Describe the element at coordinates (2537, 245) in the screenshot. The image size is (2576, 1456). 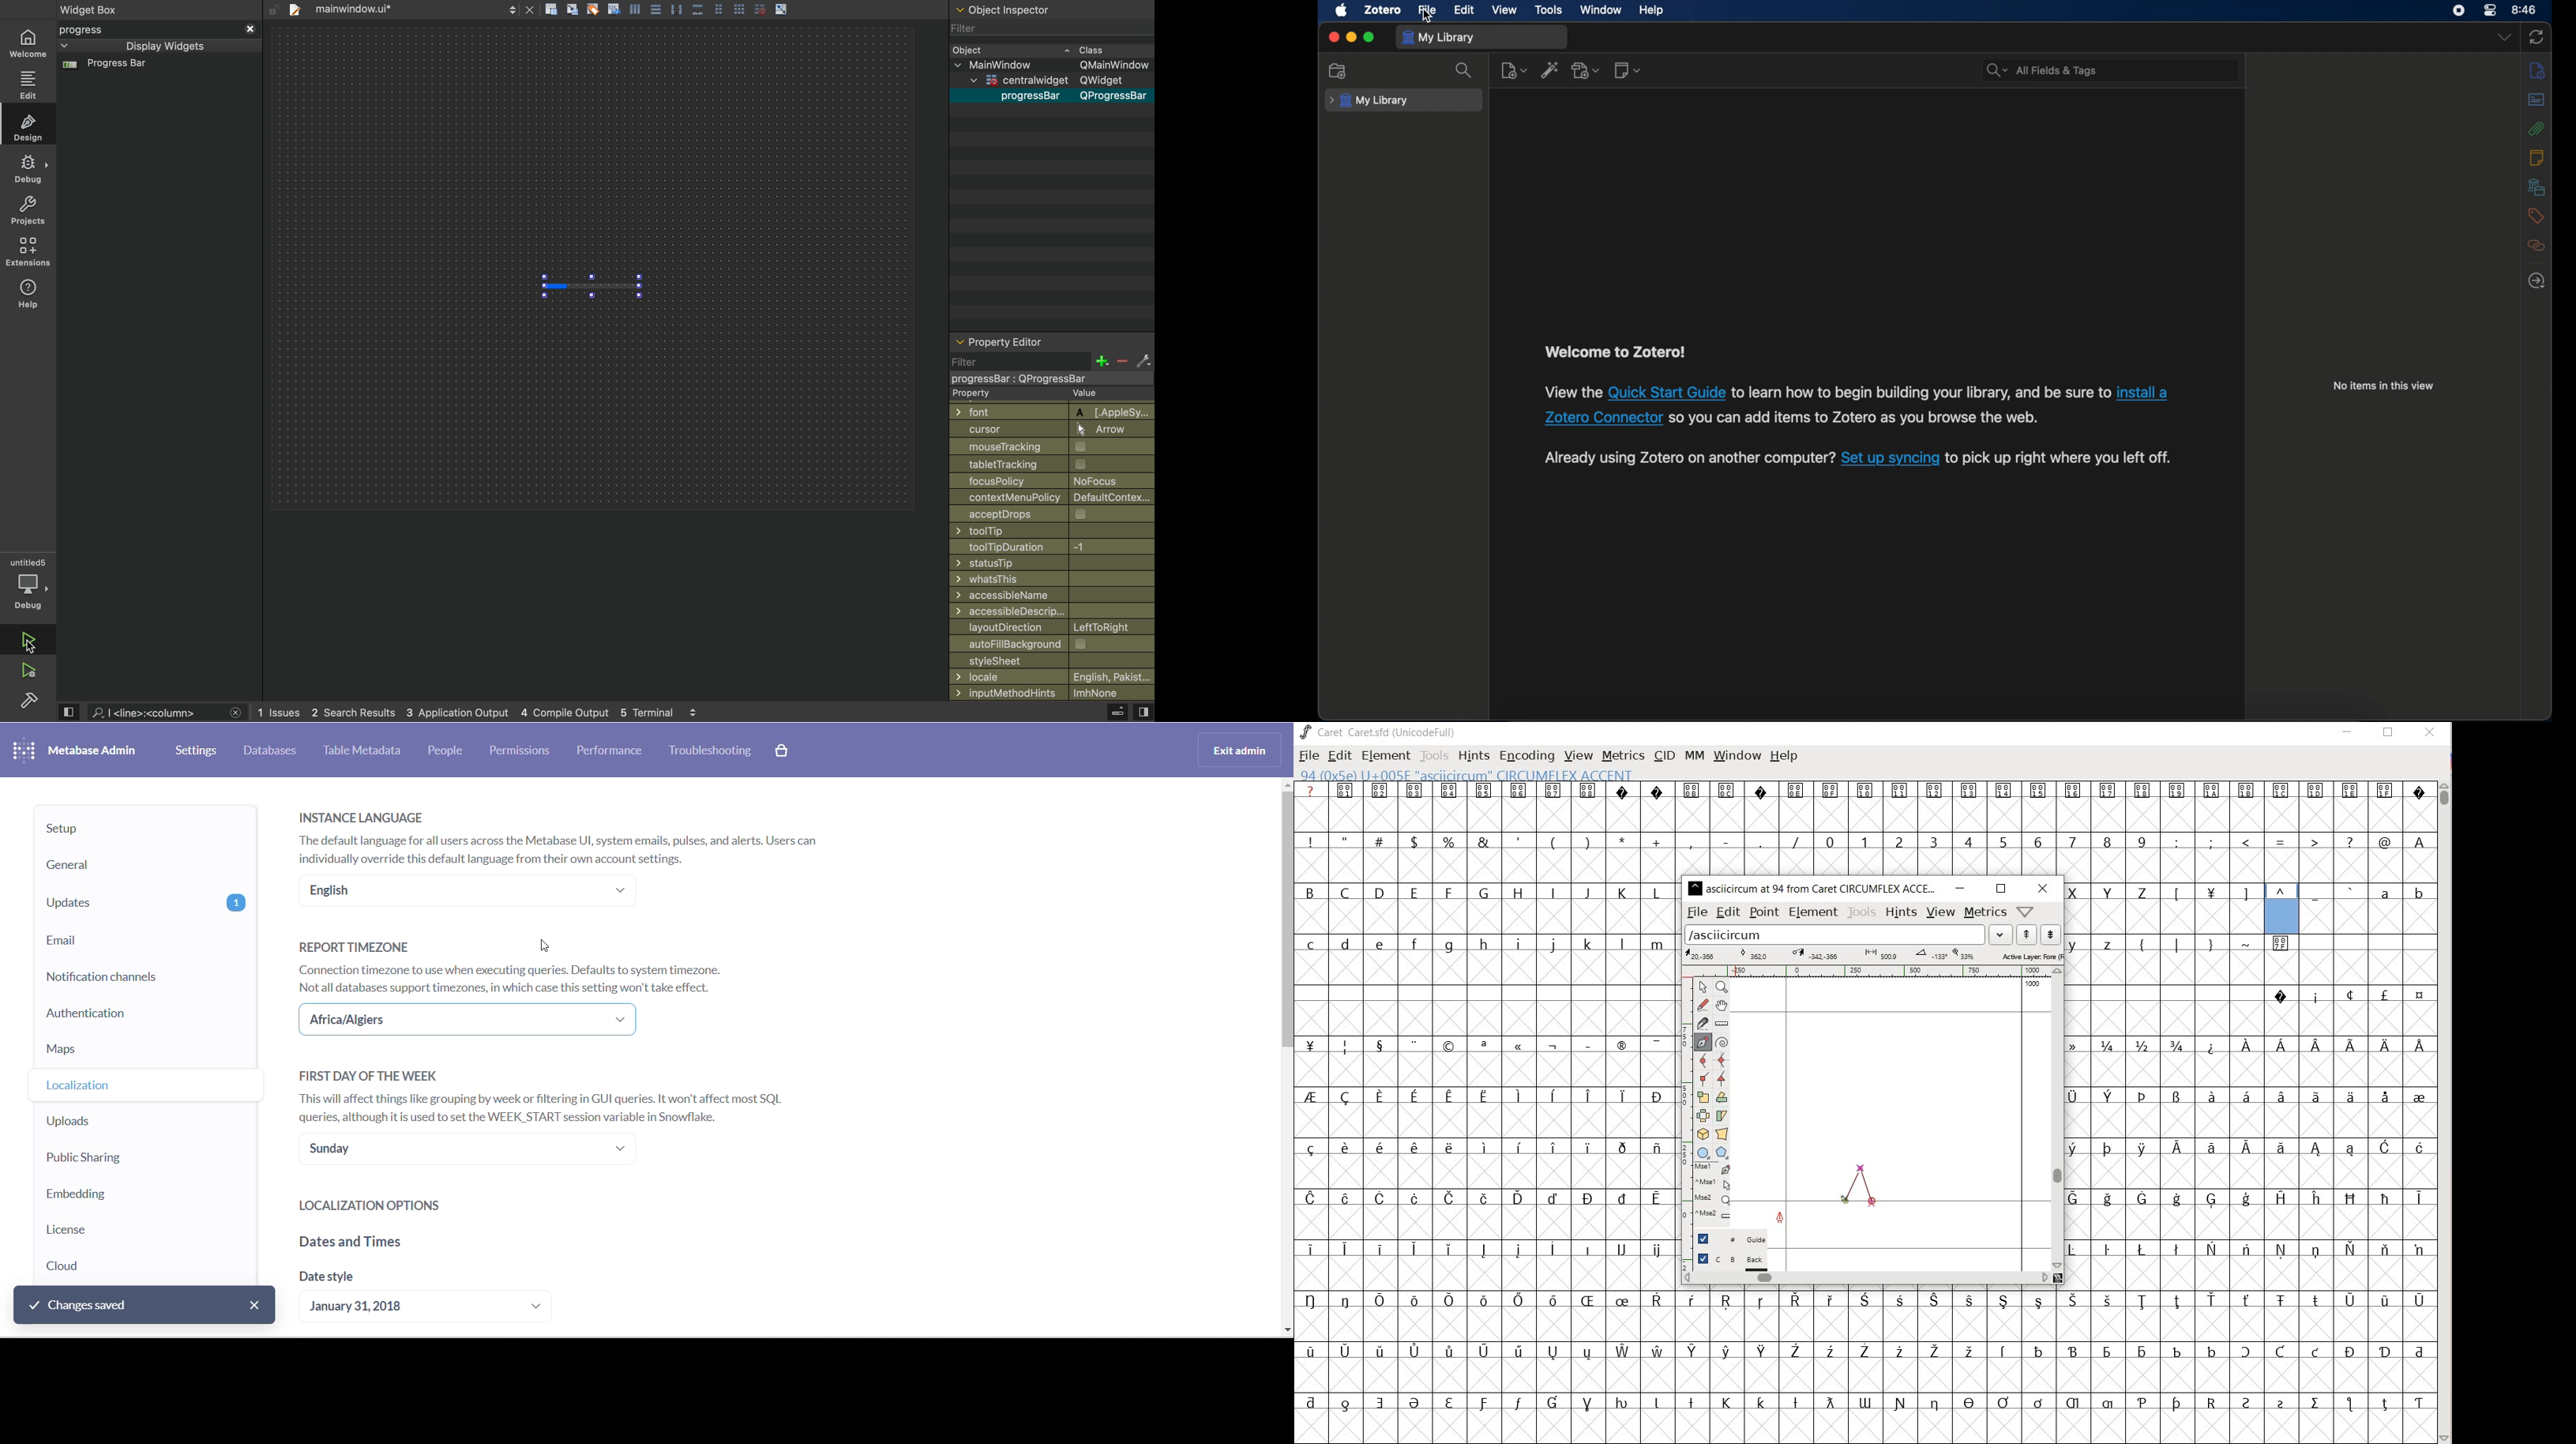
I see `related` at that location.